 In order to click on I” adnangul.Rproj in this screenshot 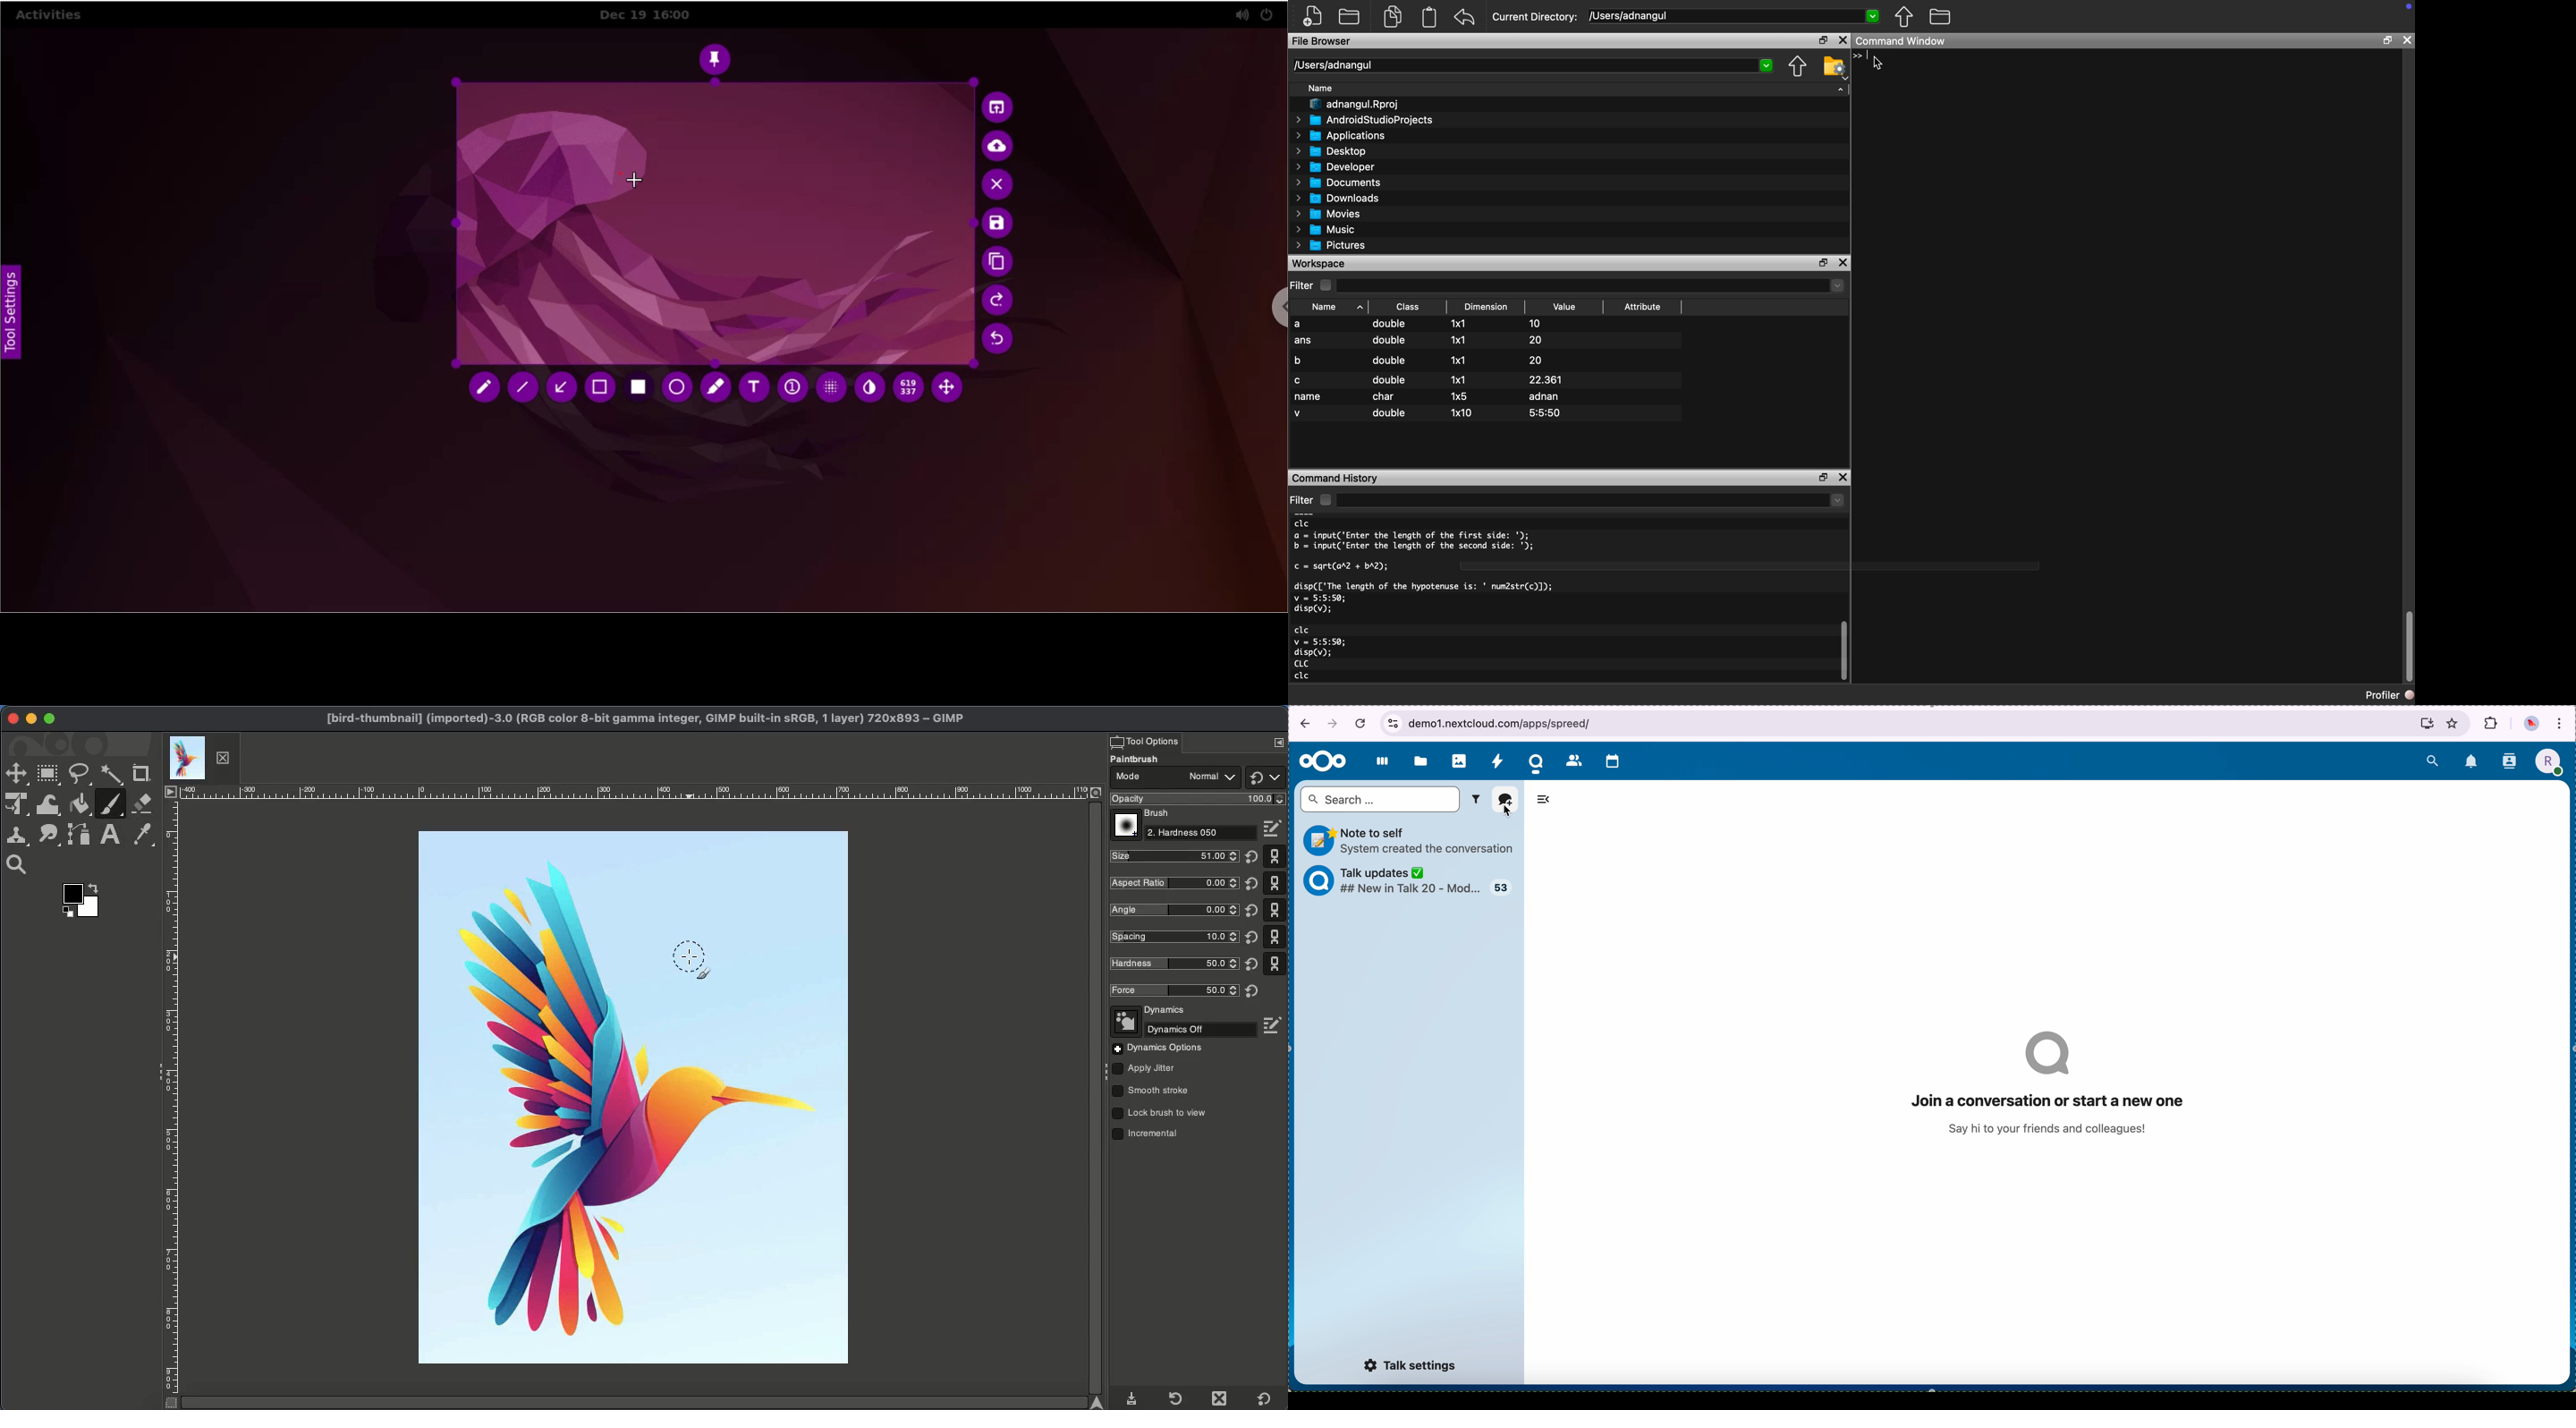, I will do `click(1350, 104)`.